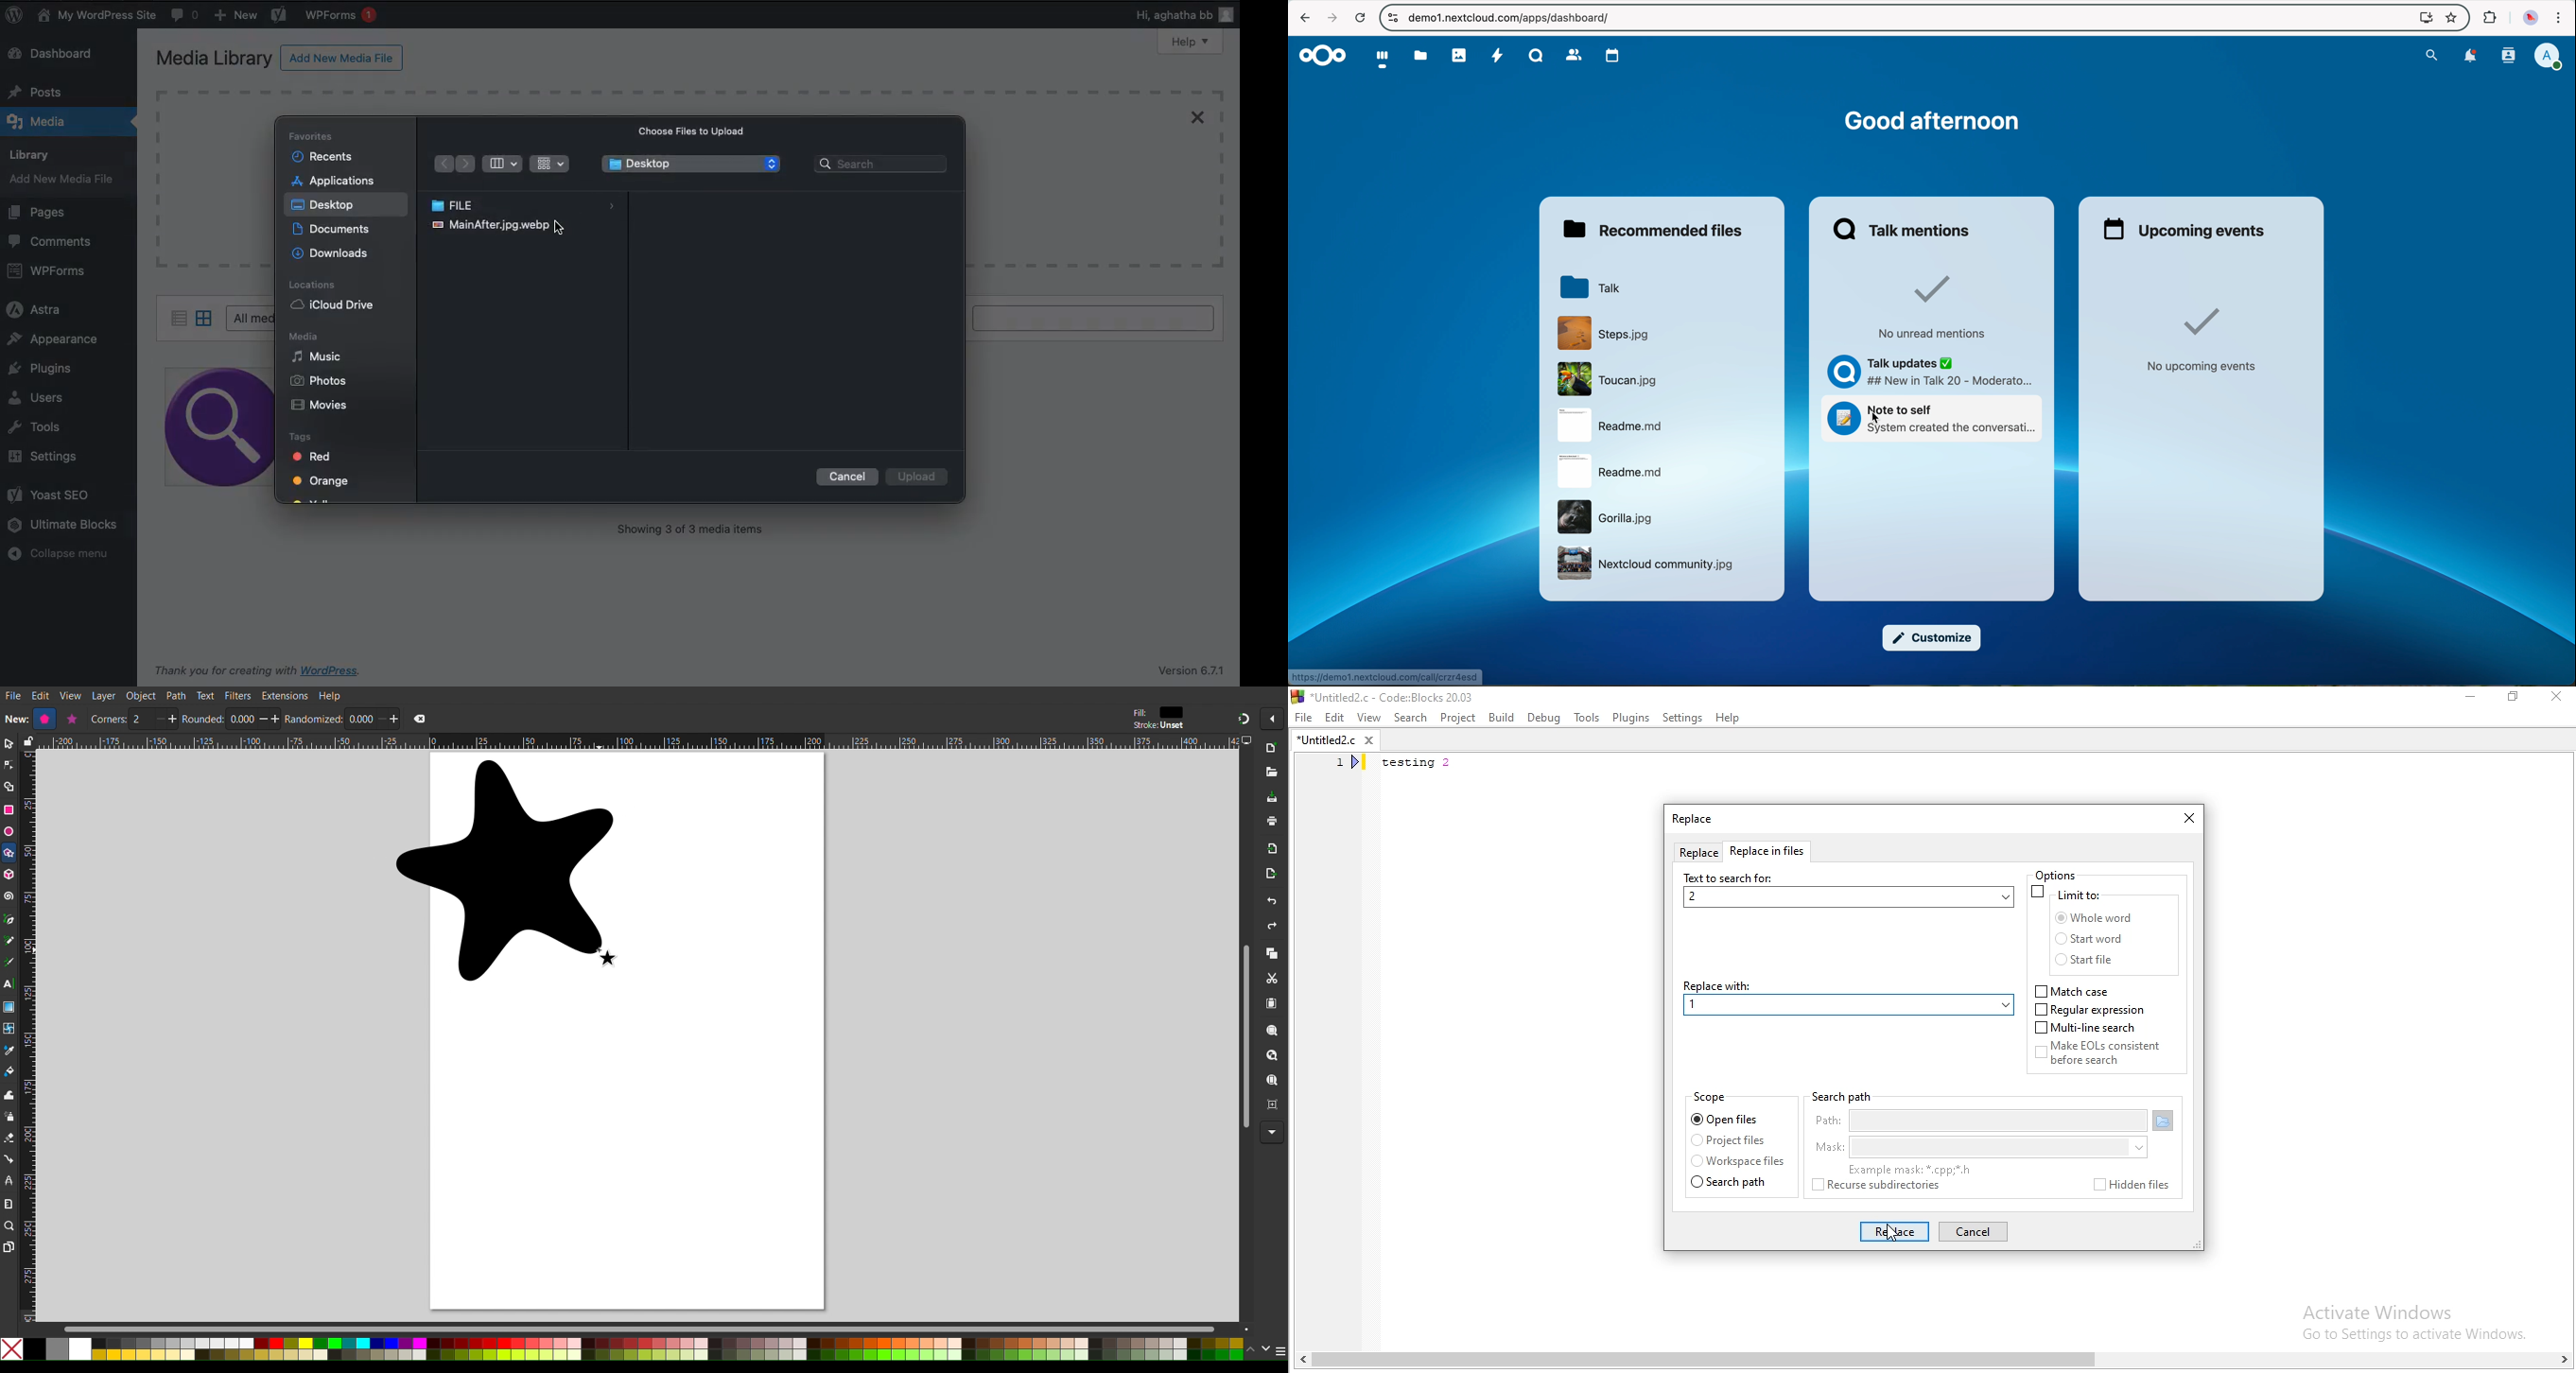 This screenshot has width=2576, height=1400. Describe the element at coordinates (1270, 928) in the screenshot. I see `Redo` at that location.